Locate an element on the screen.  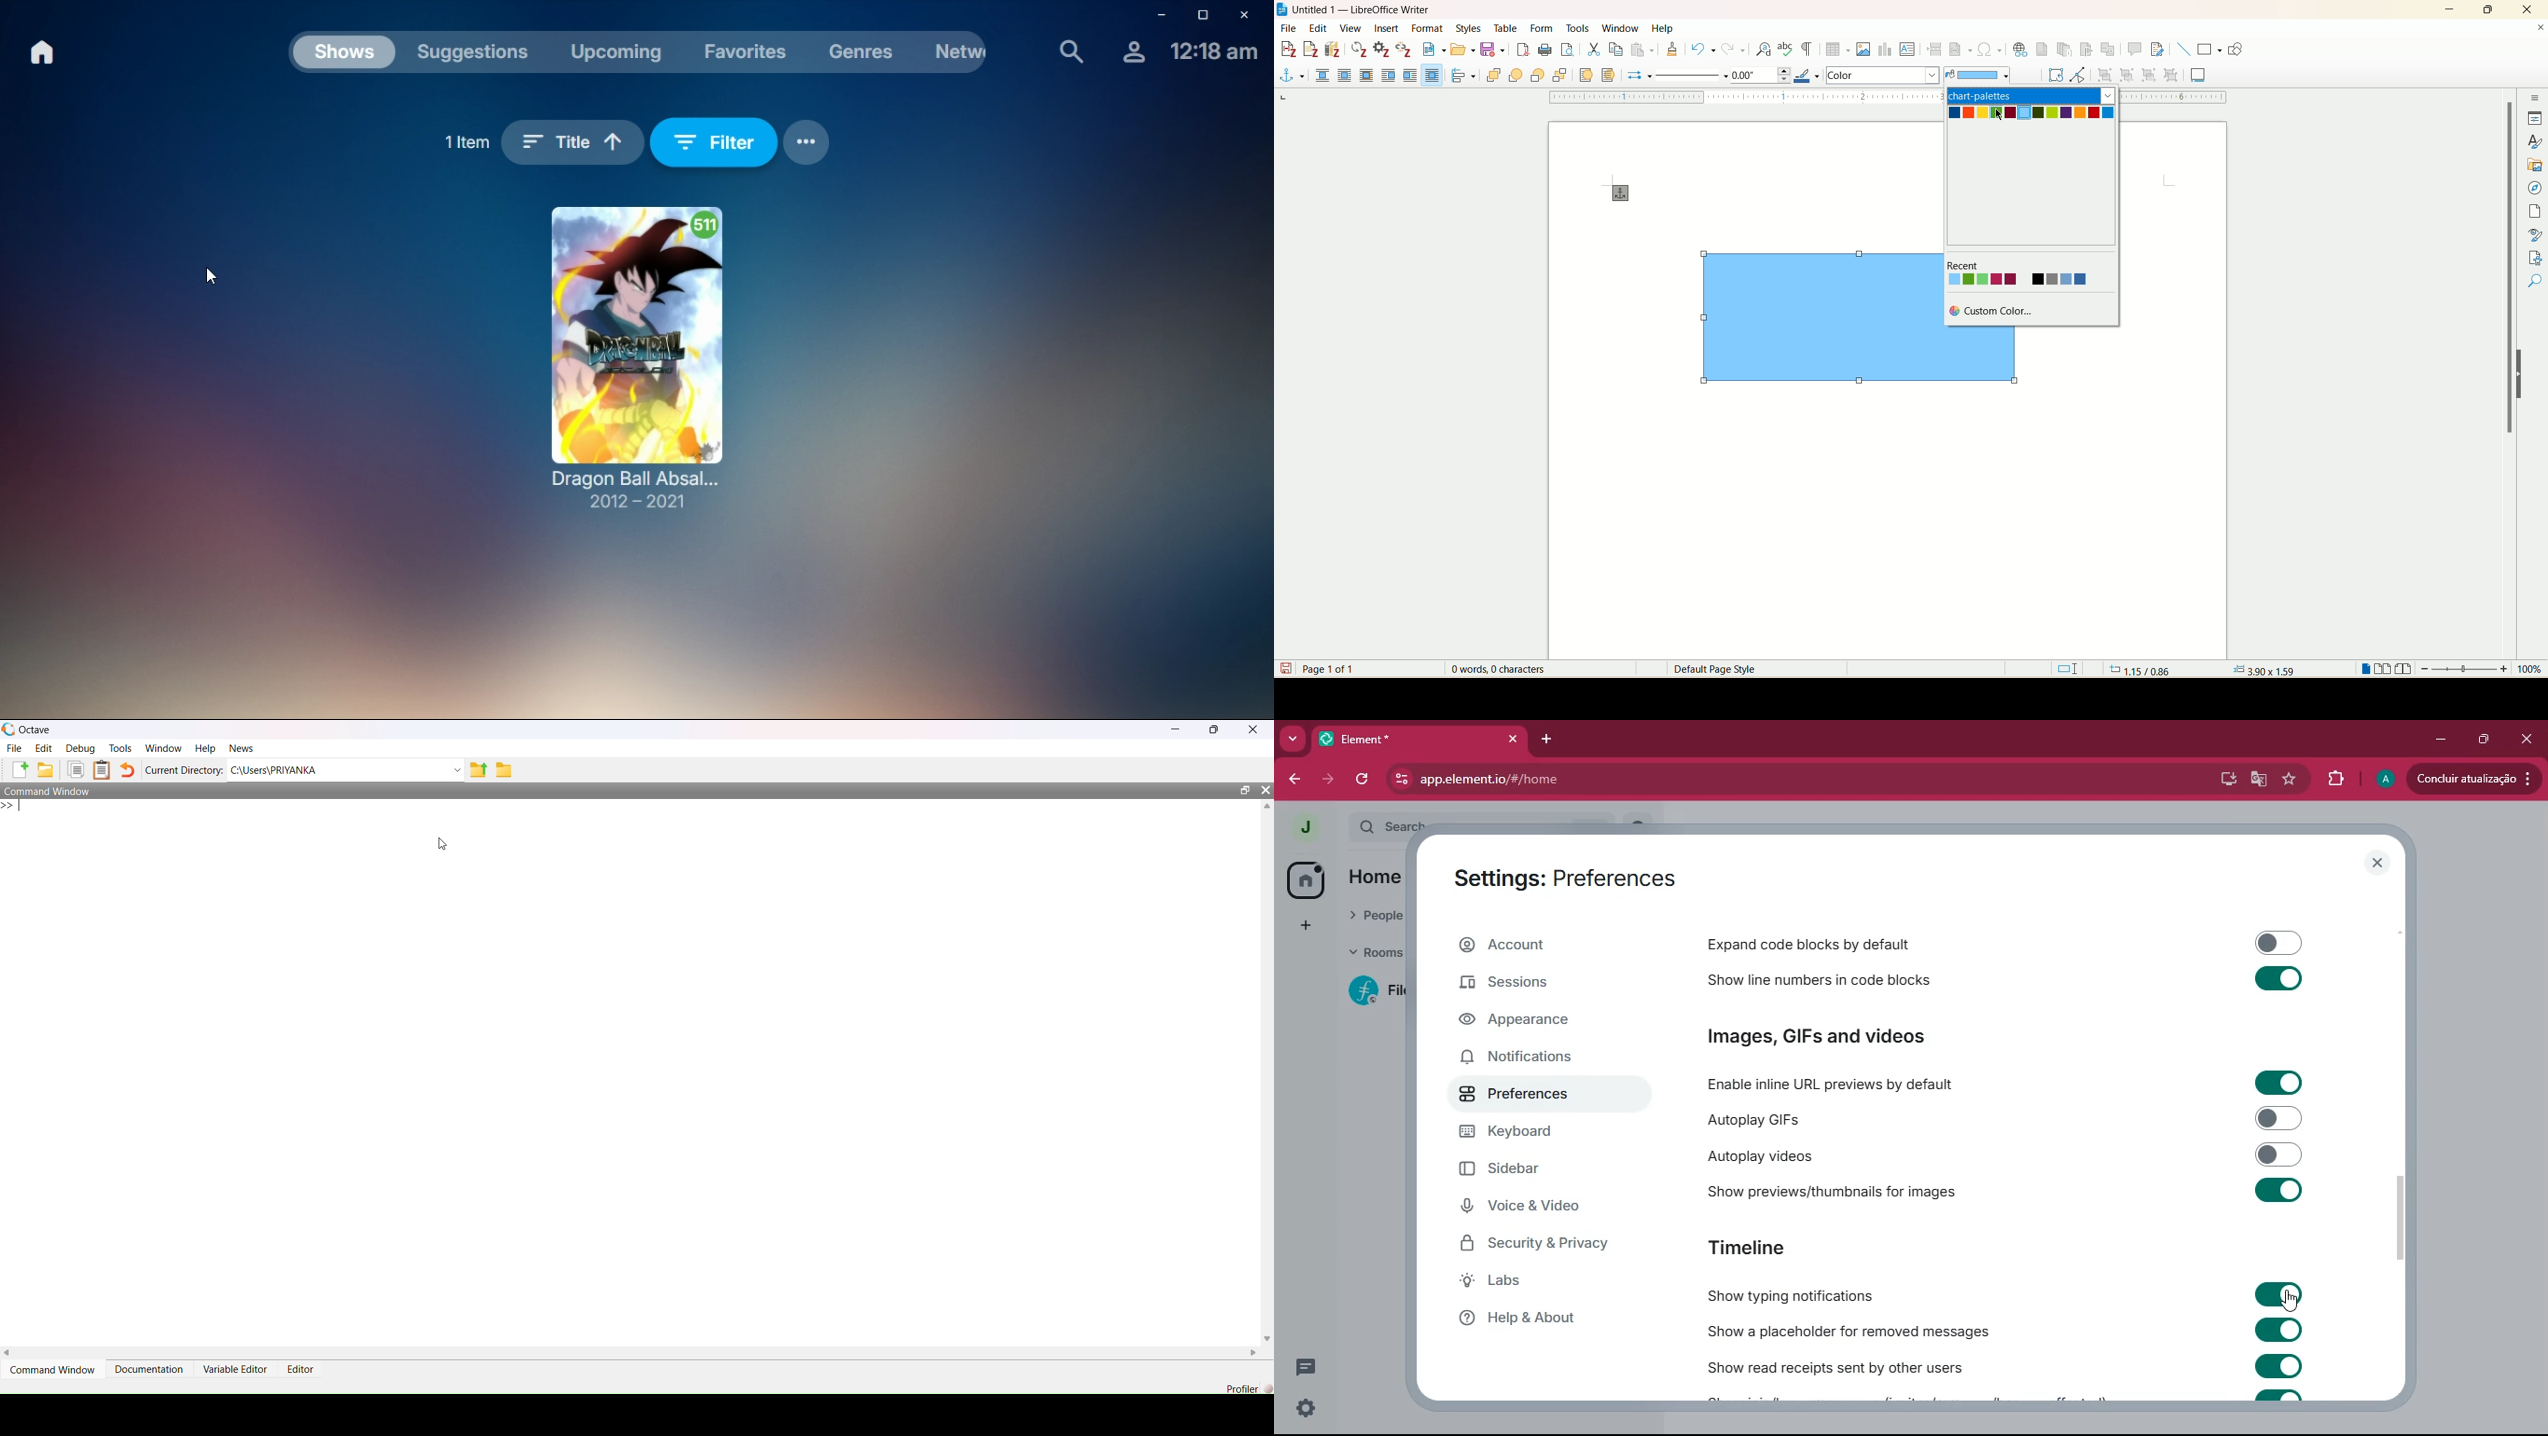
view is located at coordinates (1351, 28).